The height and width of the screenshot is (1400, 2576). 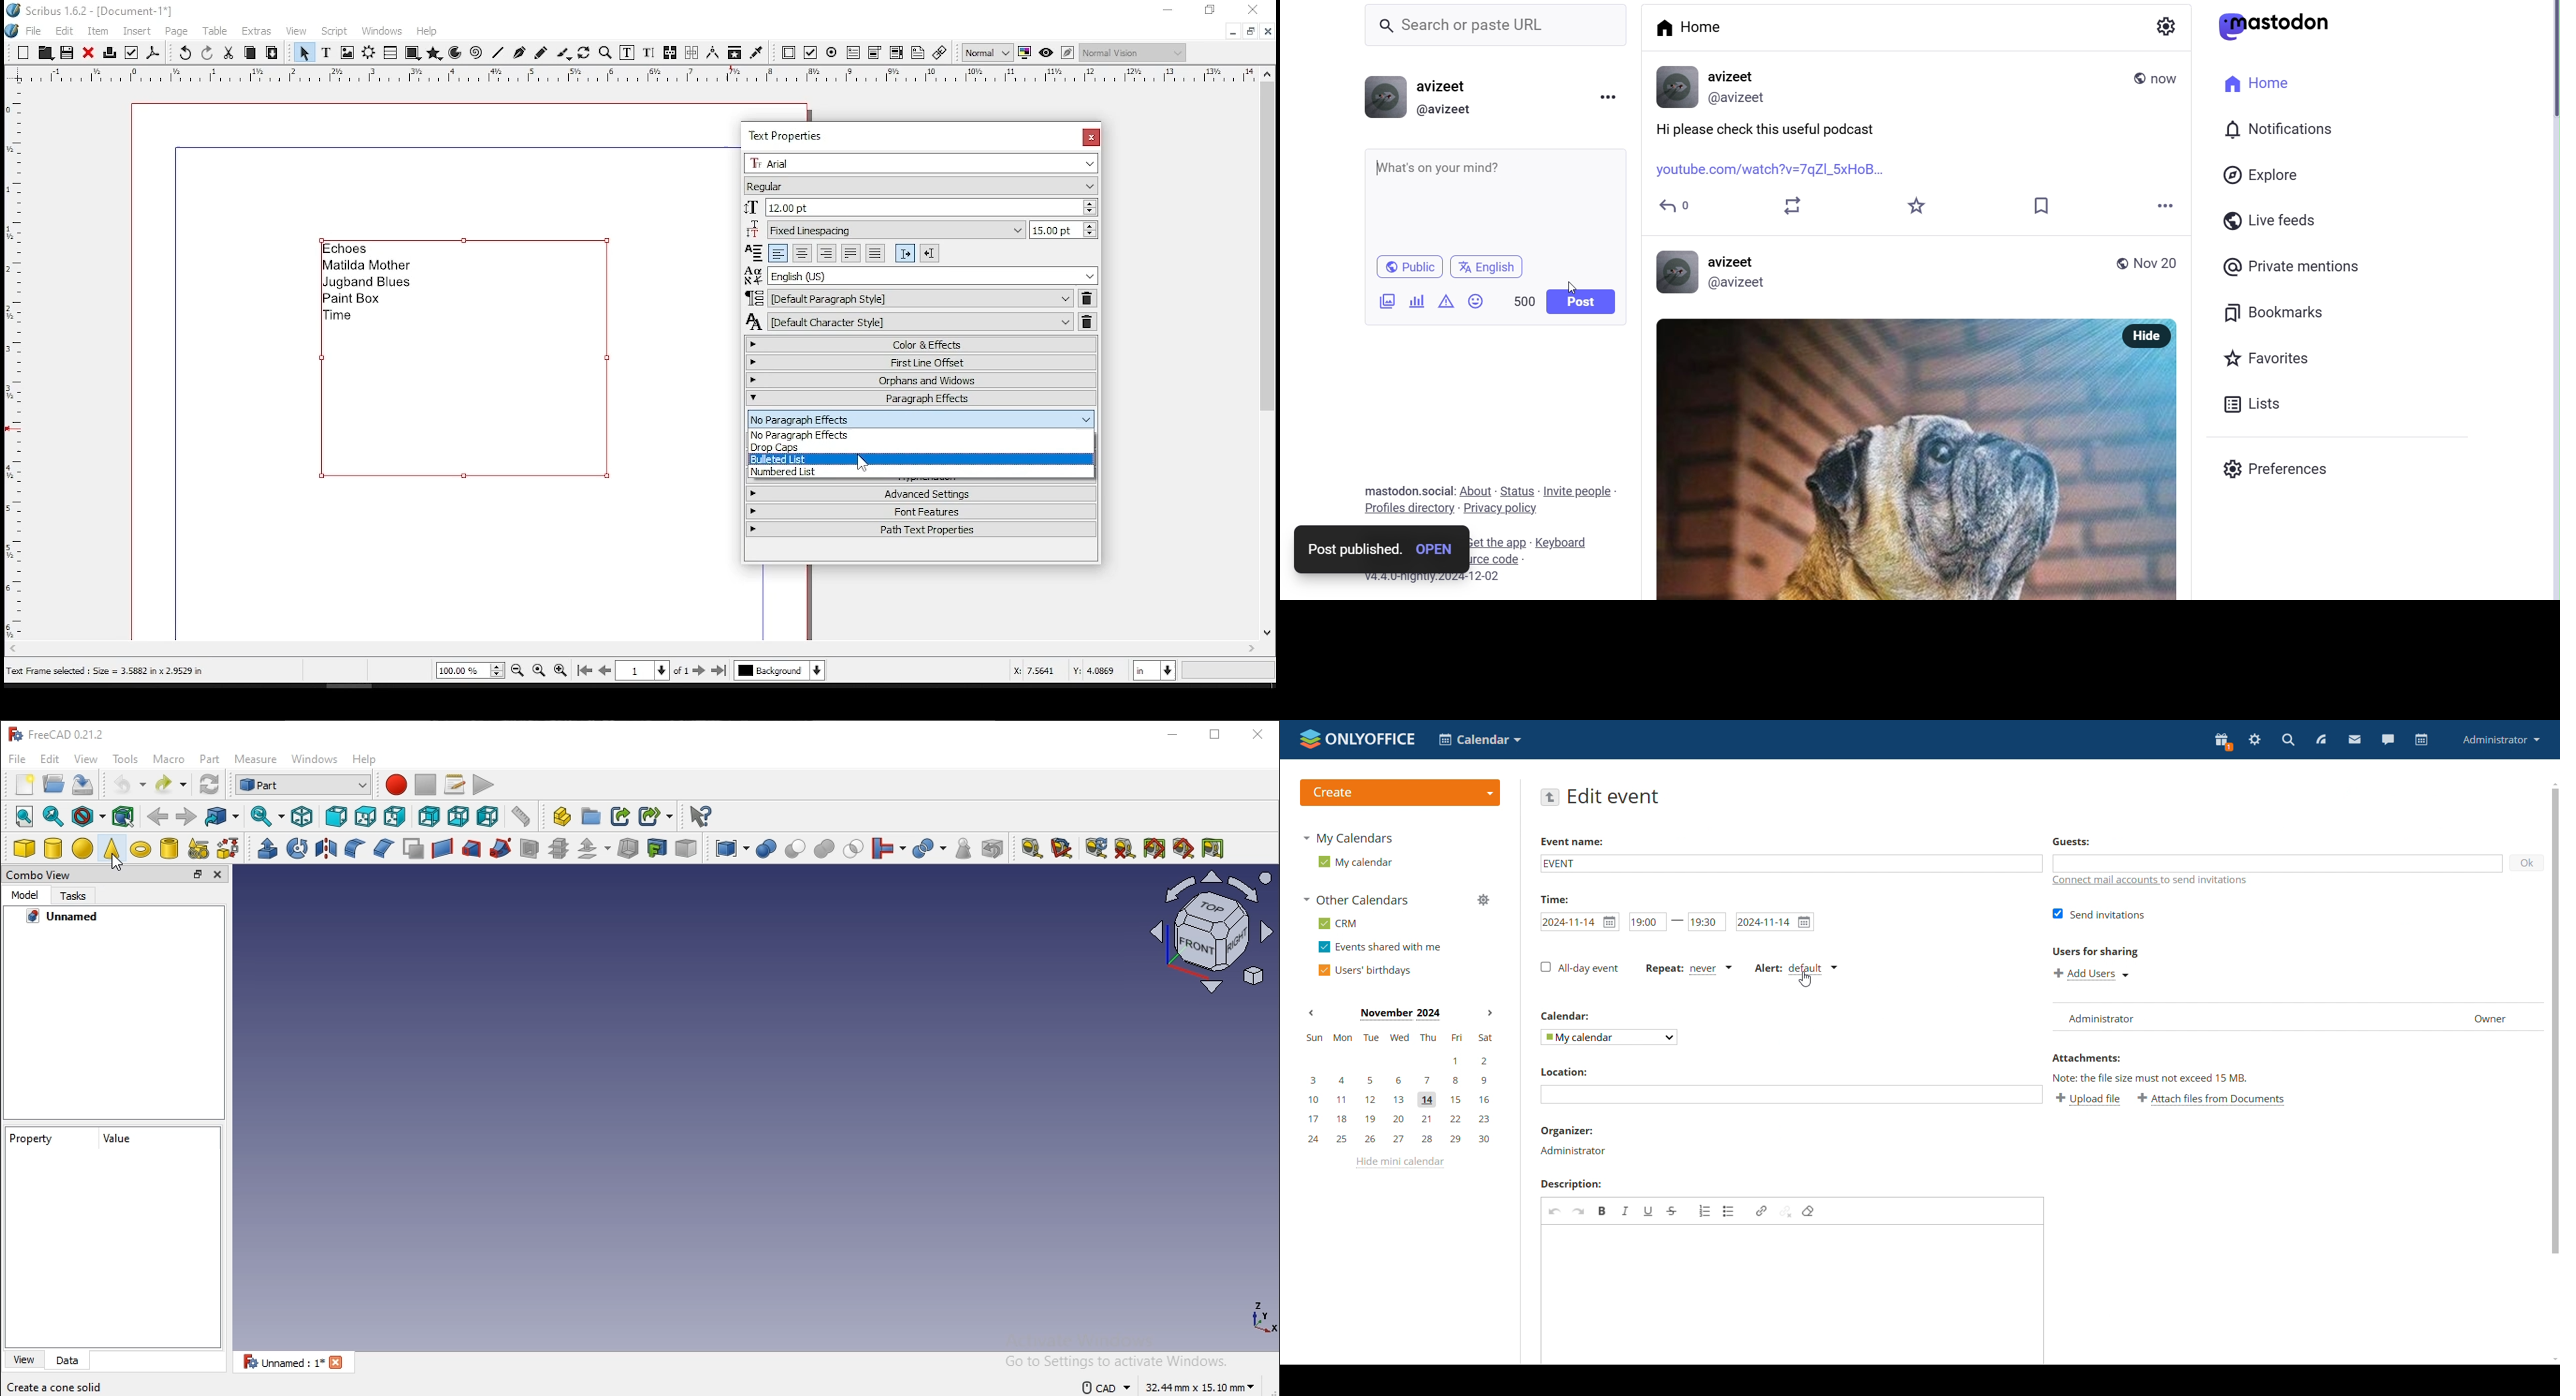 I want to click on explore, so click(x=2262, y=175).